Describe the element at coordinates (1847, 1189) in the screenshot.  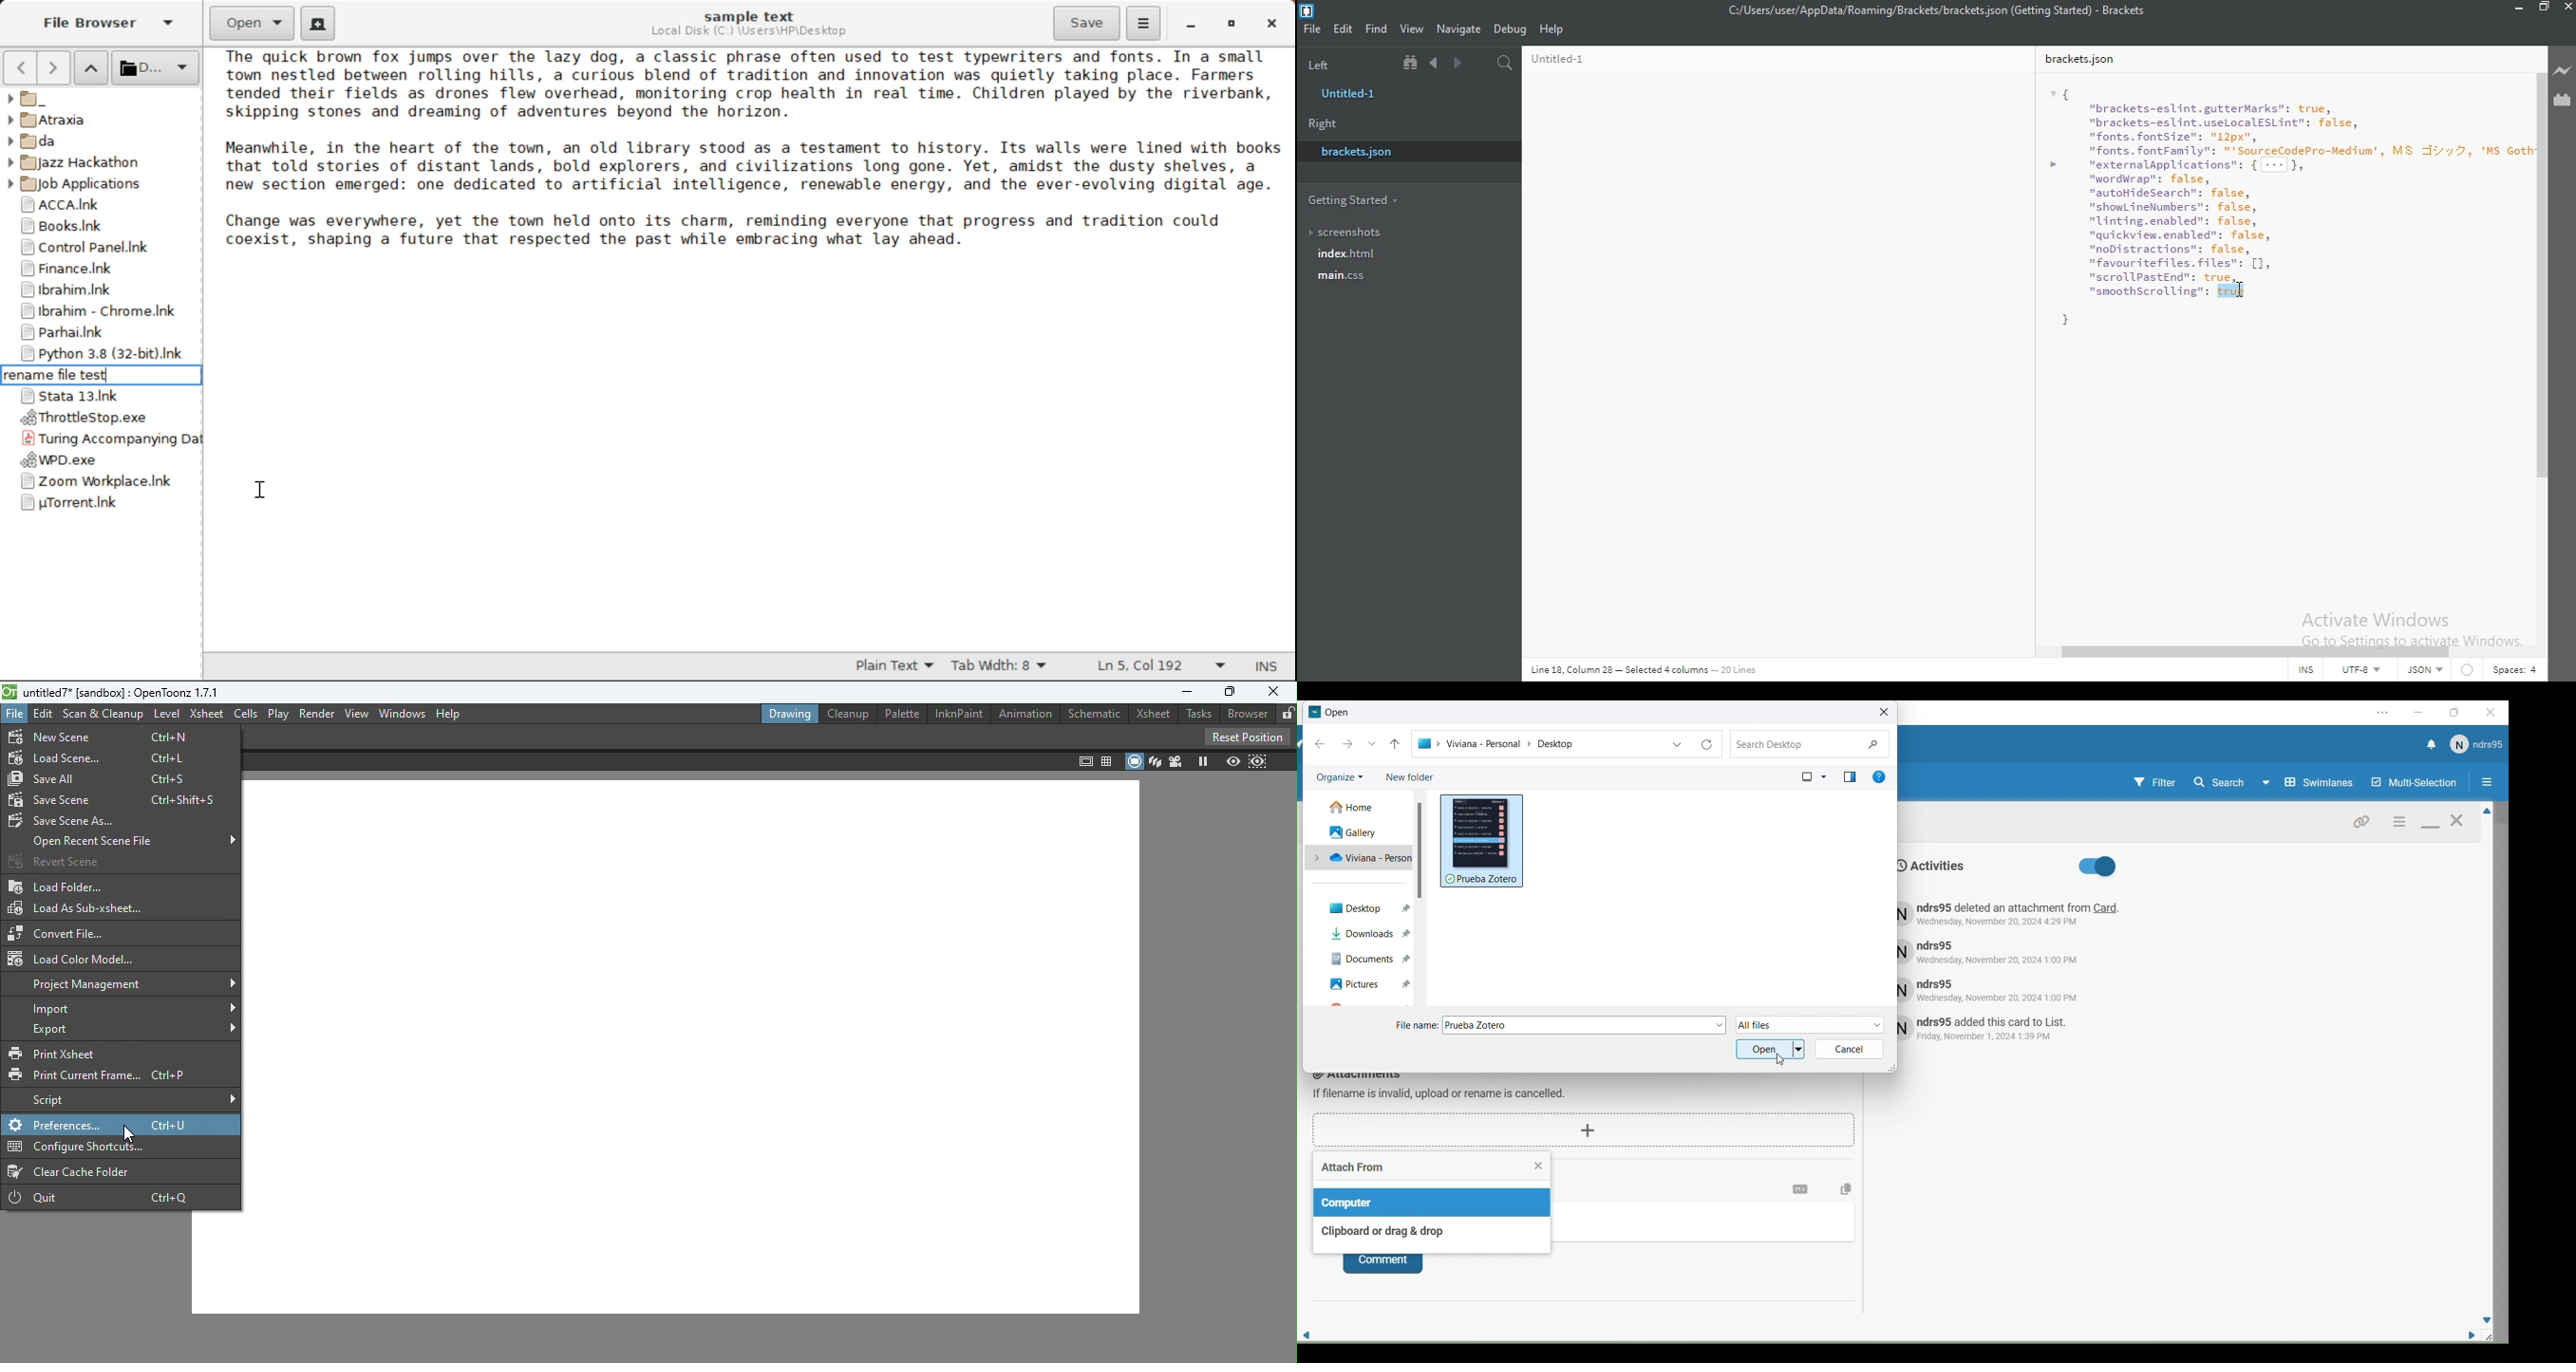
I see `Copy` at that location.